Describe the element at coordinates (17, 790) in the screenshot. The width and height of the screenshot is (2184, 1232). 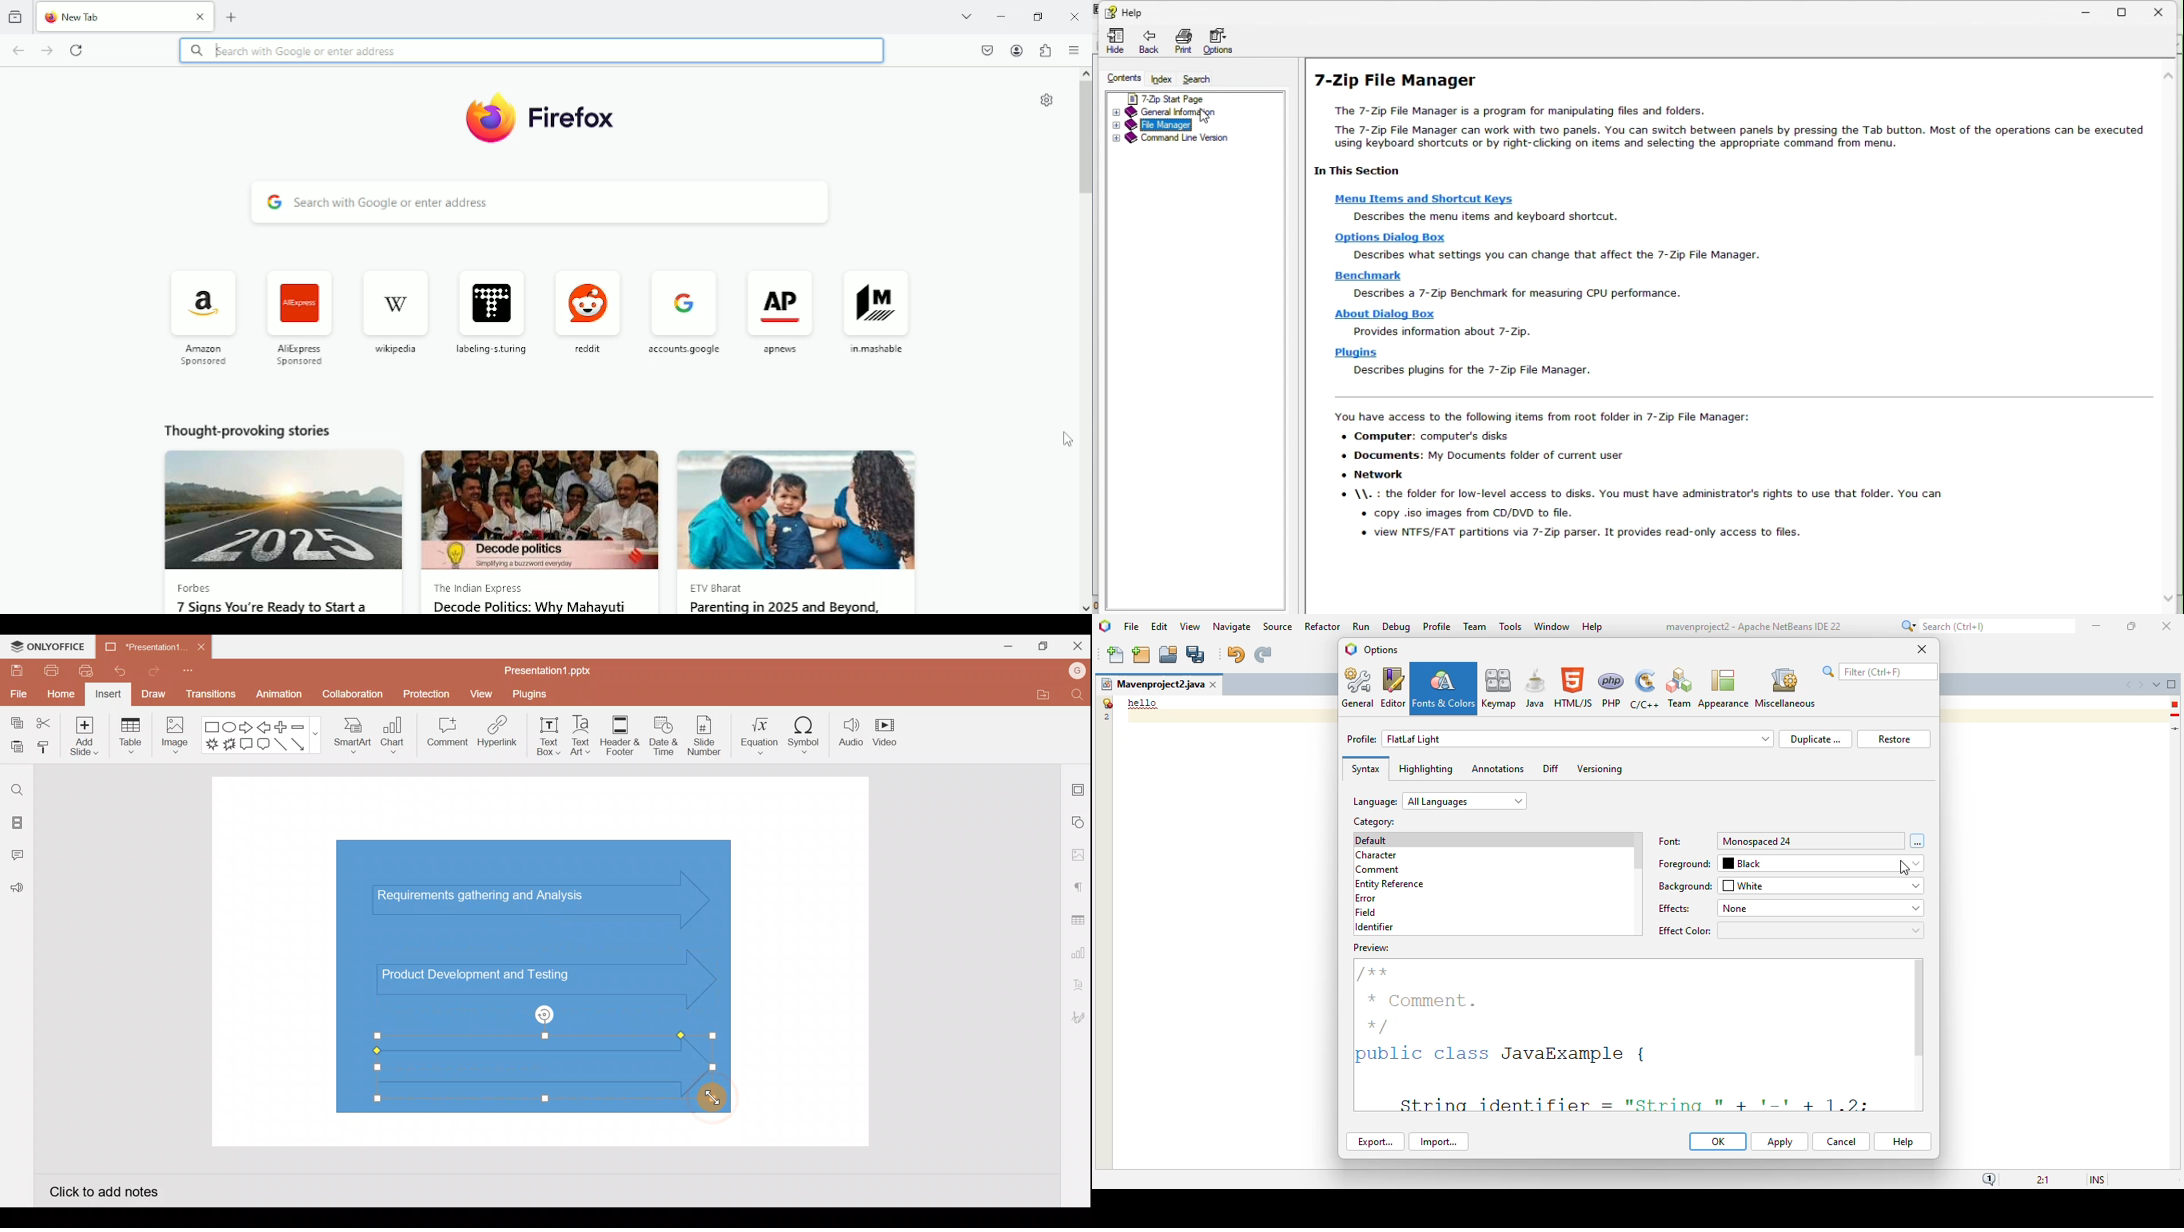
I see `Find` at that location.